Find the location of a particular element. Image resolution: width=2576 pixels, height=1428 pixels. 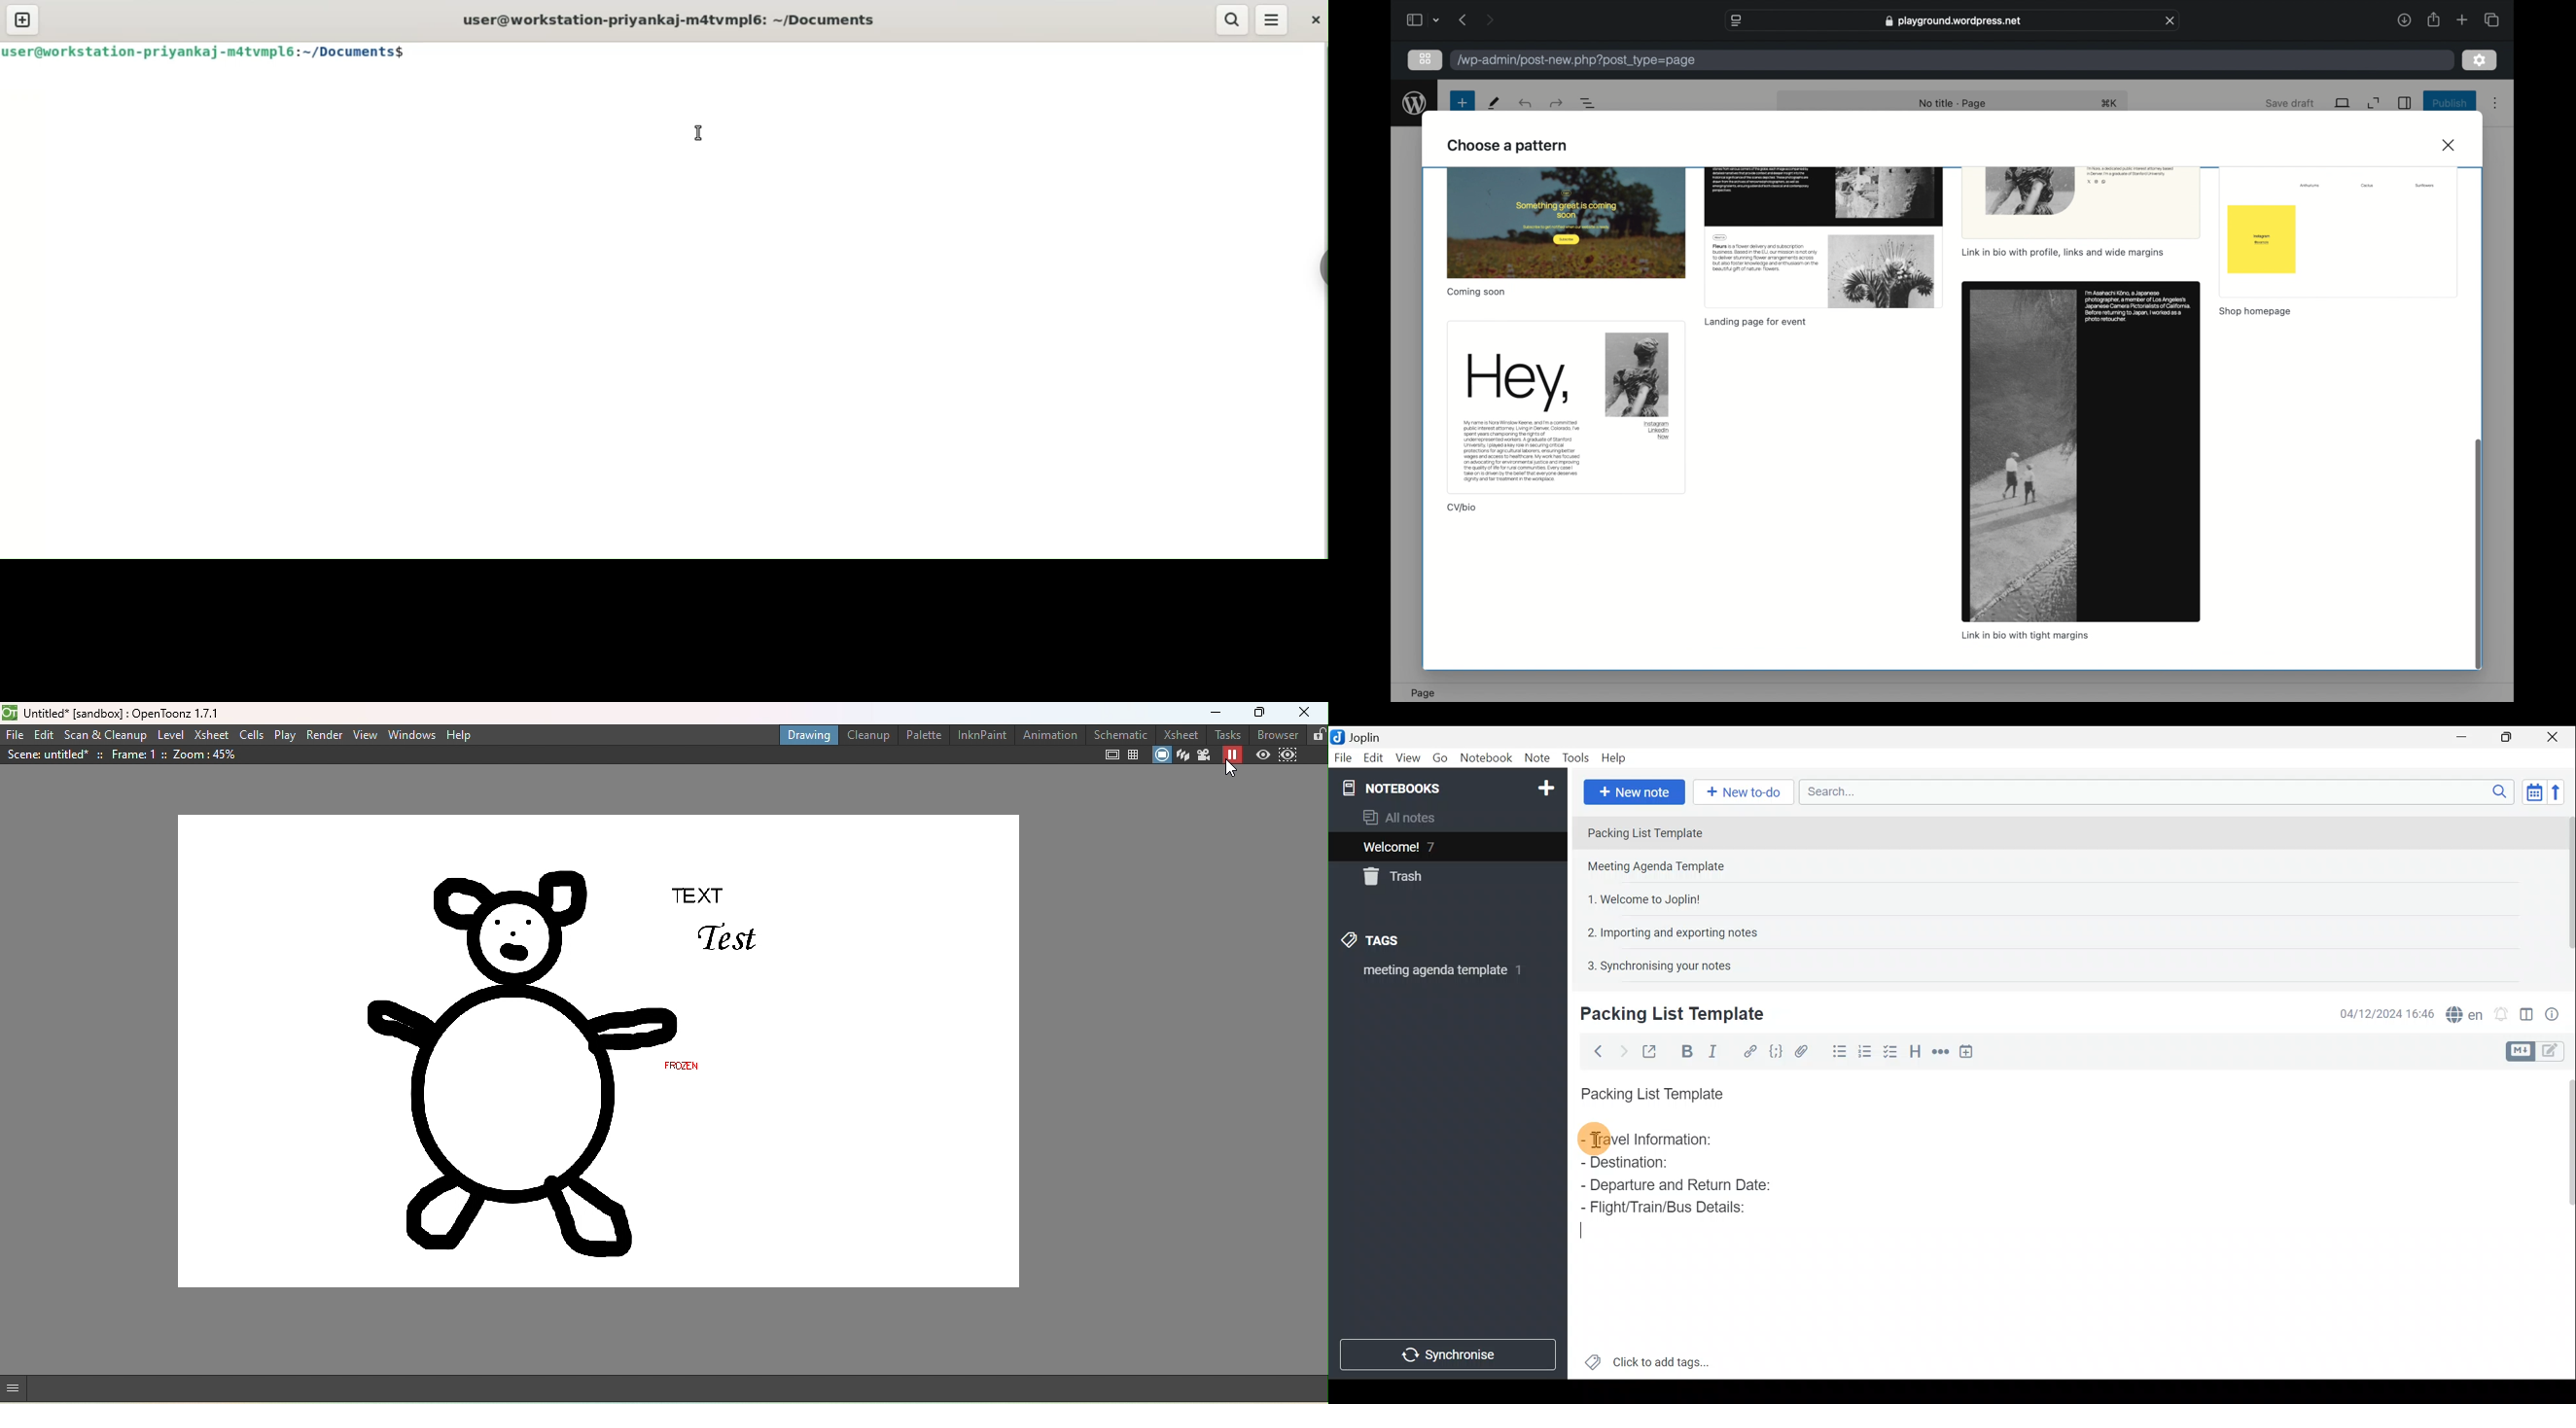

tools is located at coordinates (1495, 103).